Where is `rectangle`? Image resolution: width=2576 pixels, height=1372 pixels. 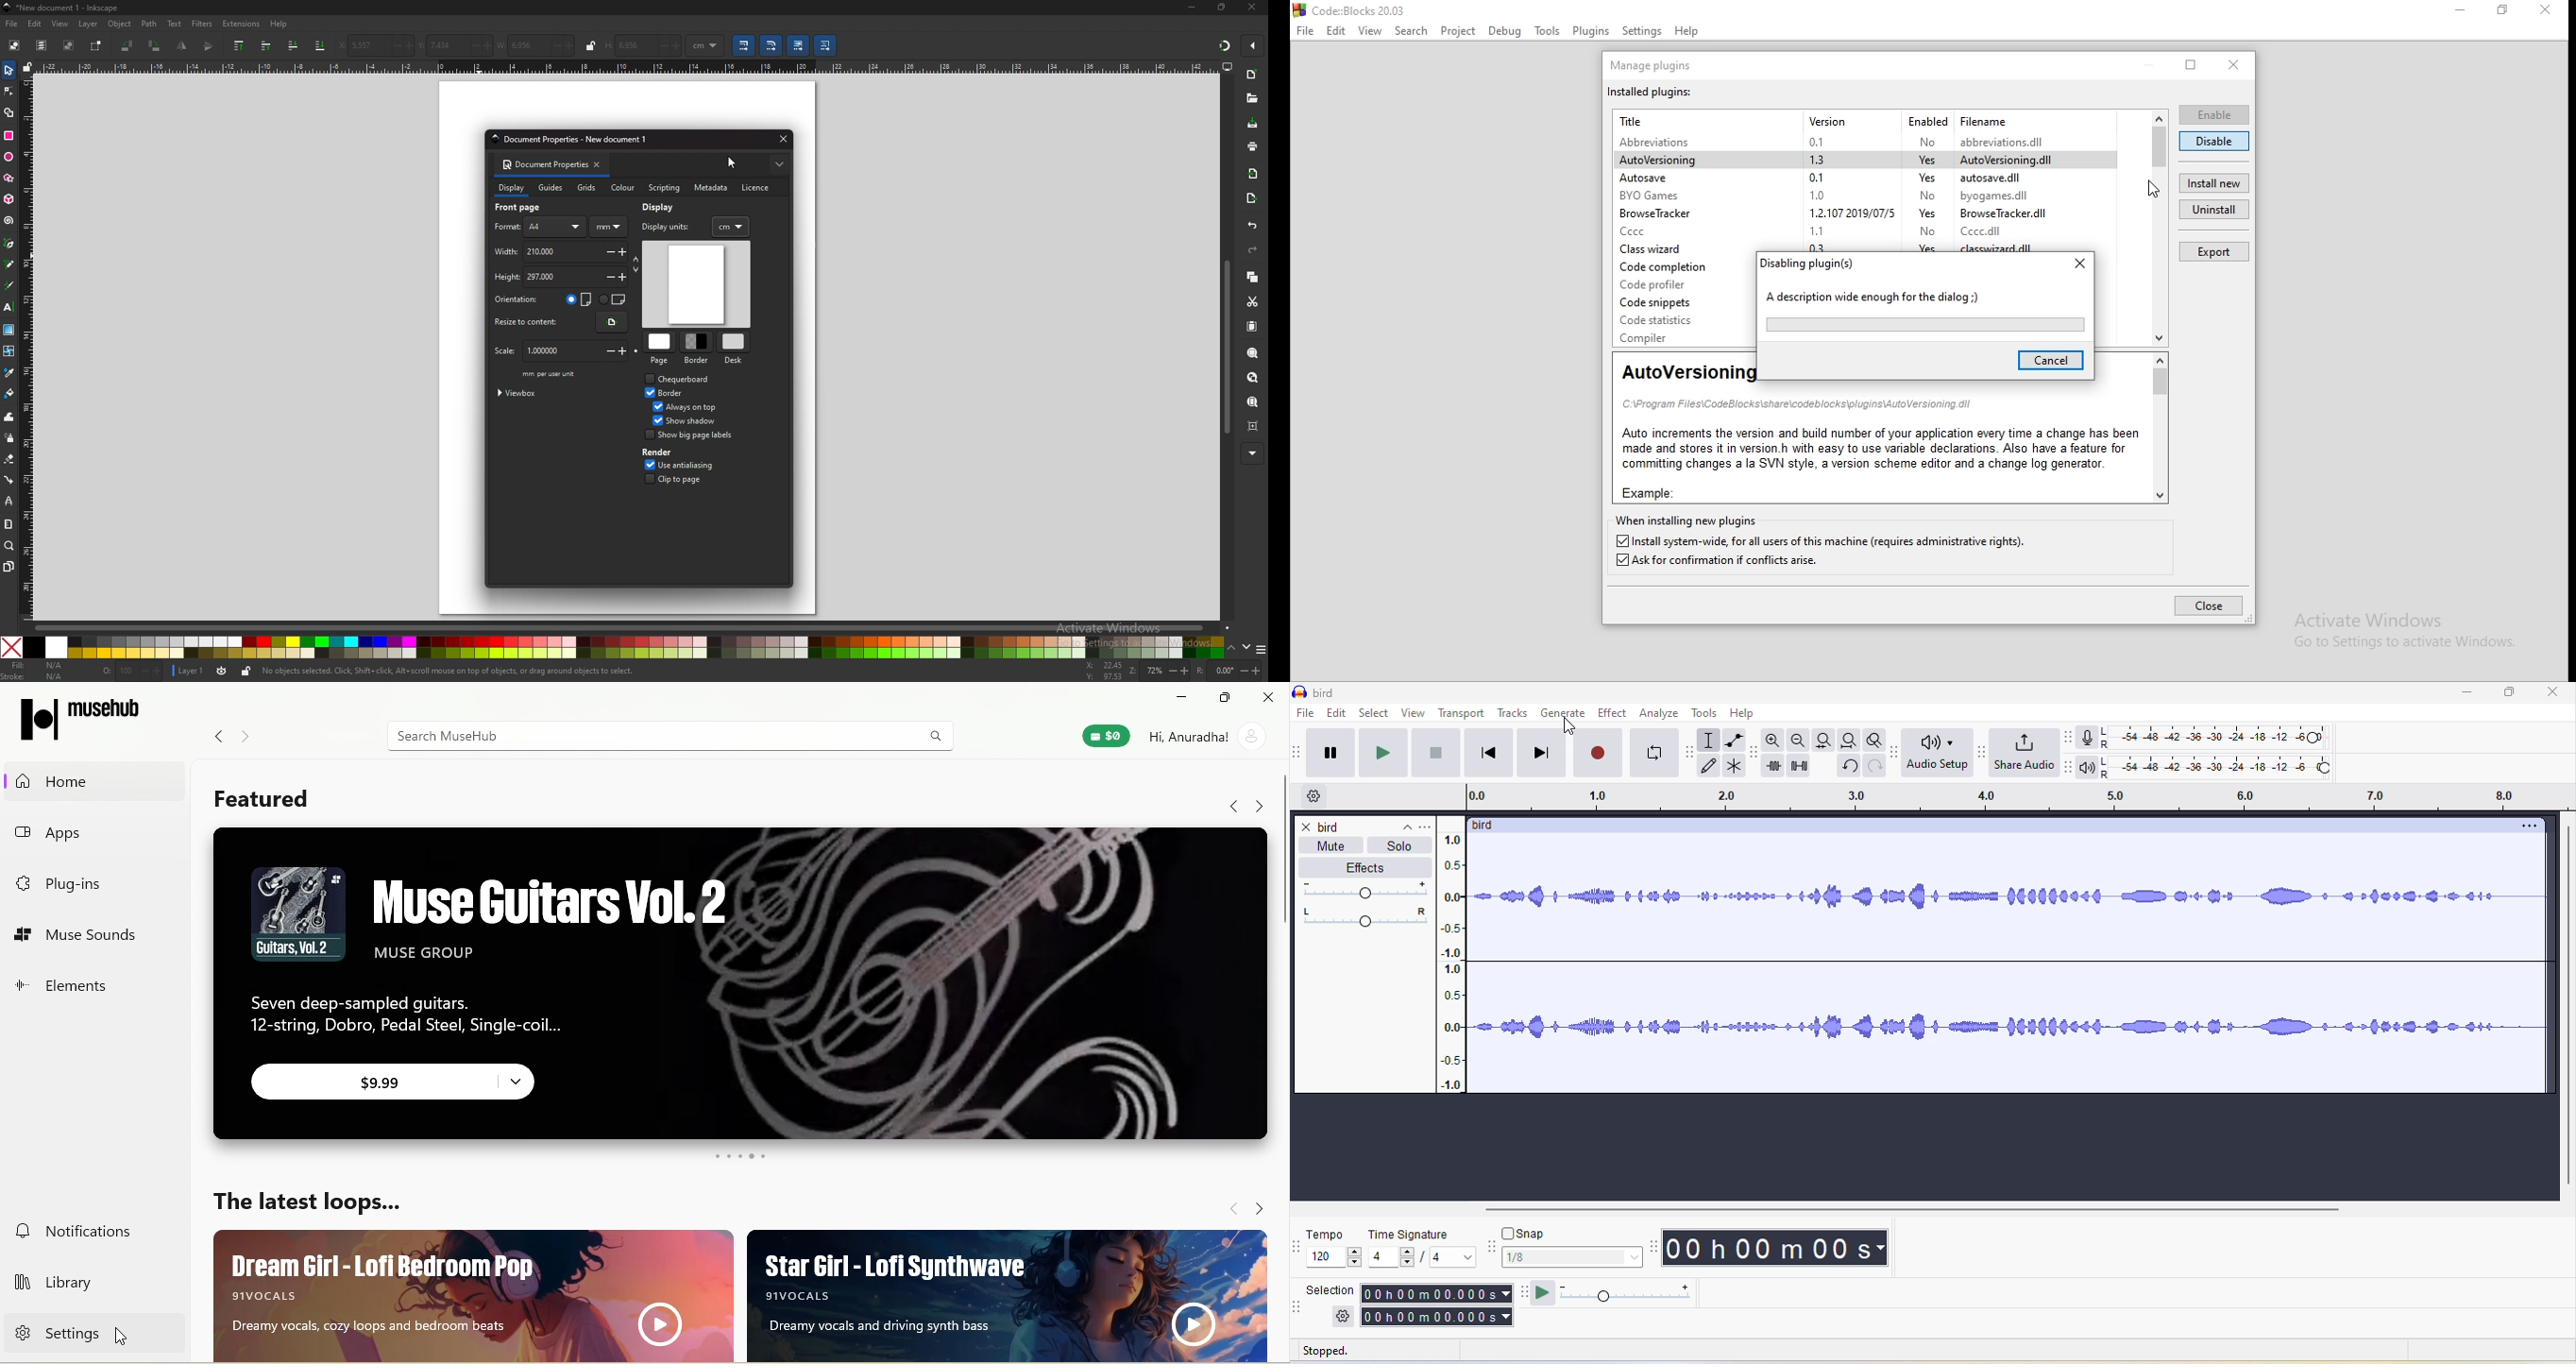 rectangle is located at coordinates (9, 135).